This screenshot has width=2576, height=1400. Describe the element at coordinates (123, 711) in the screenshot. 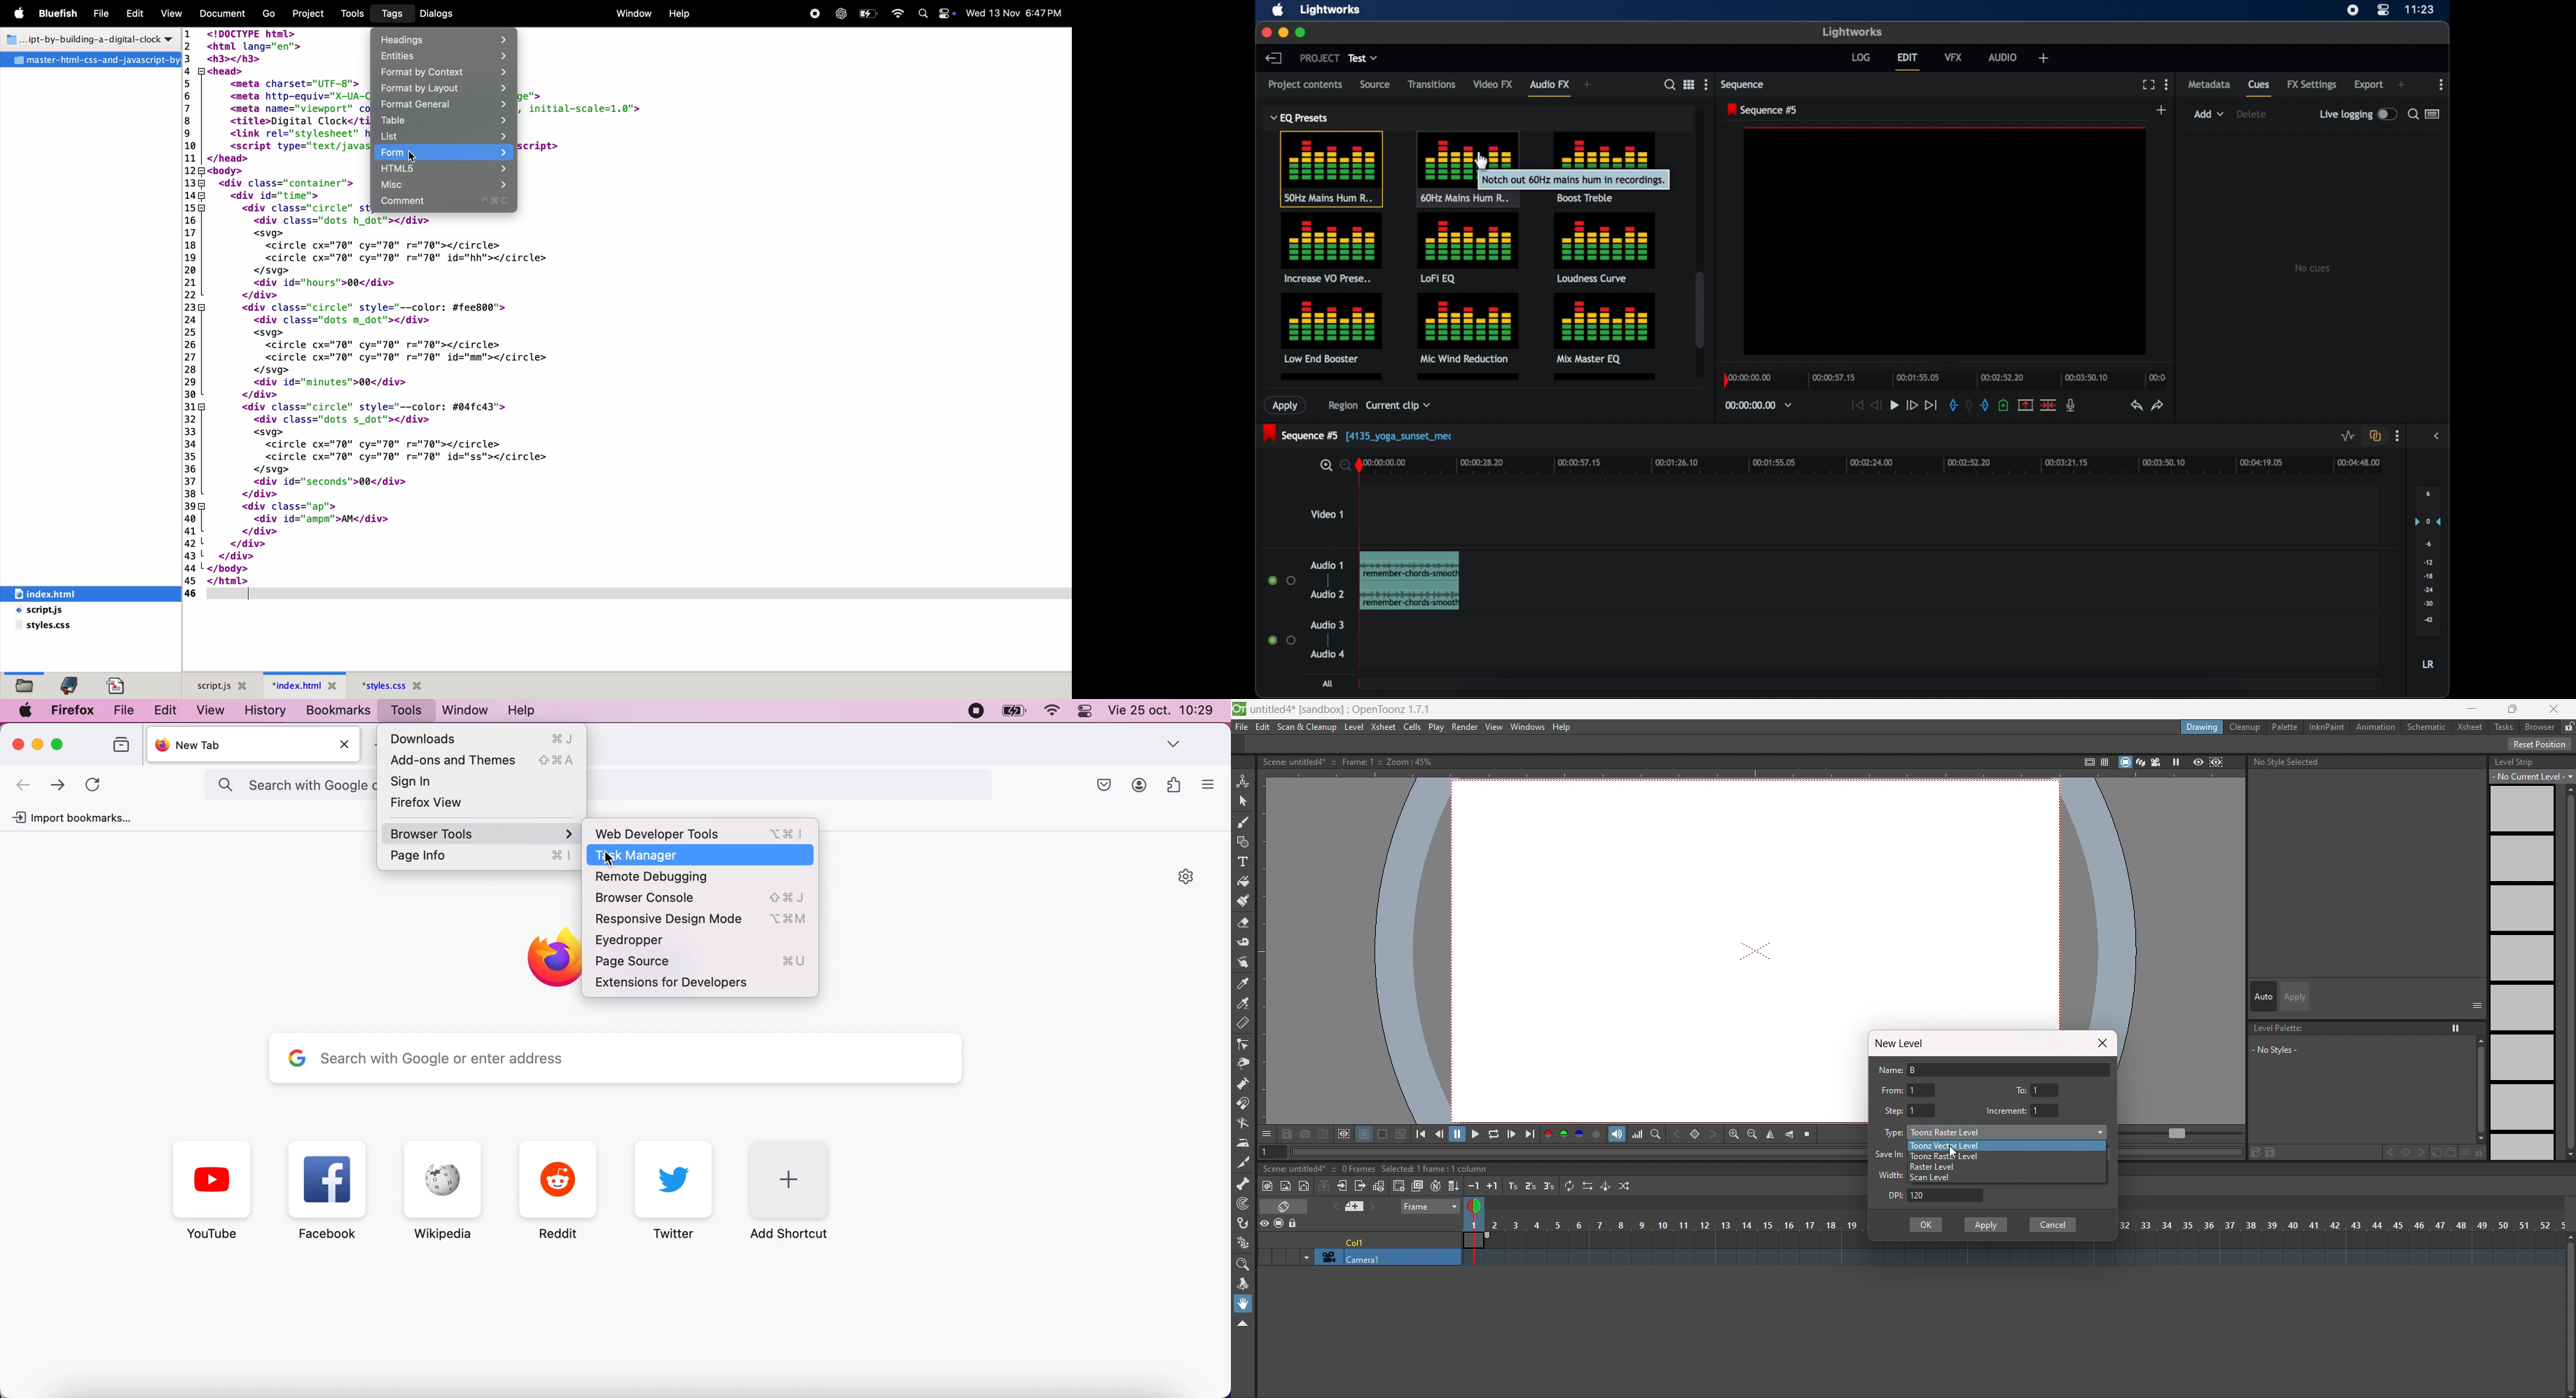

I see `File` at that location.